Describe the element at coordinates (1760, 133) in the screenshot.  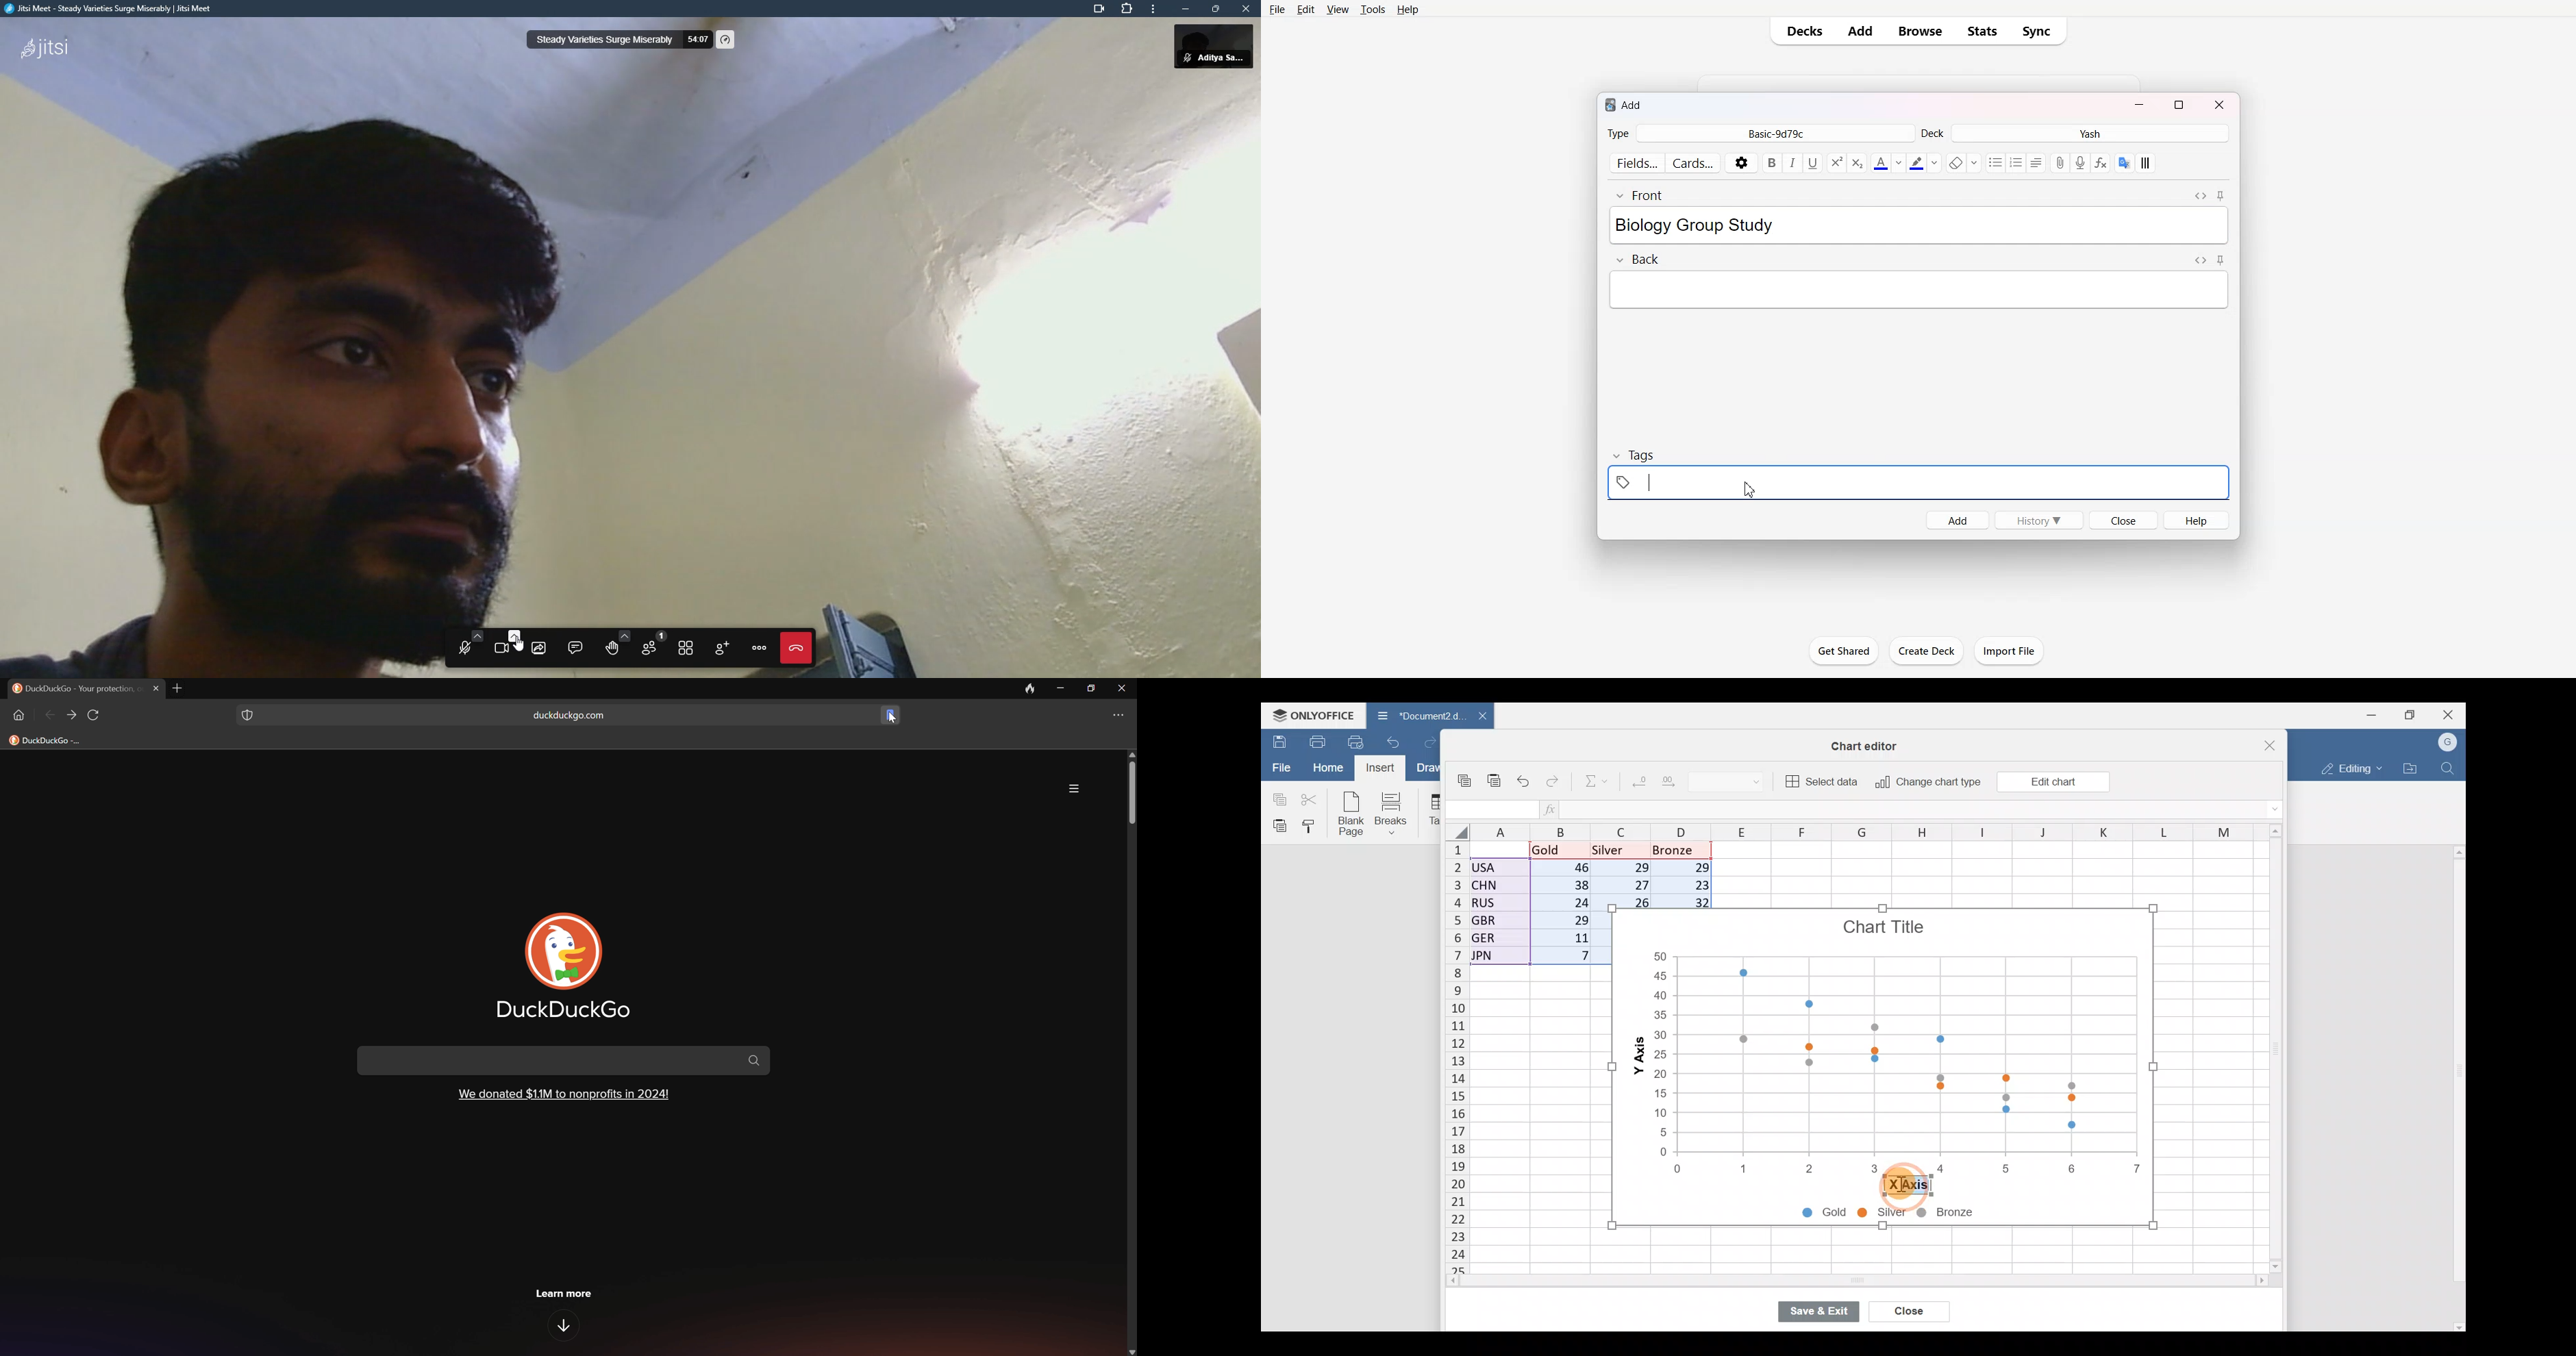
I see `Type Basic-9d79c` at that location.